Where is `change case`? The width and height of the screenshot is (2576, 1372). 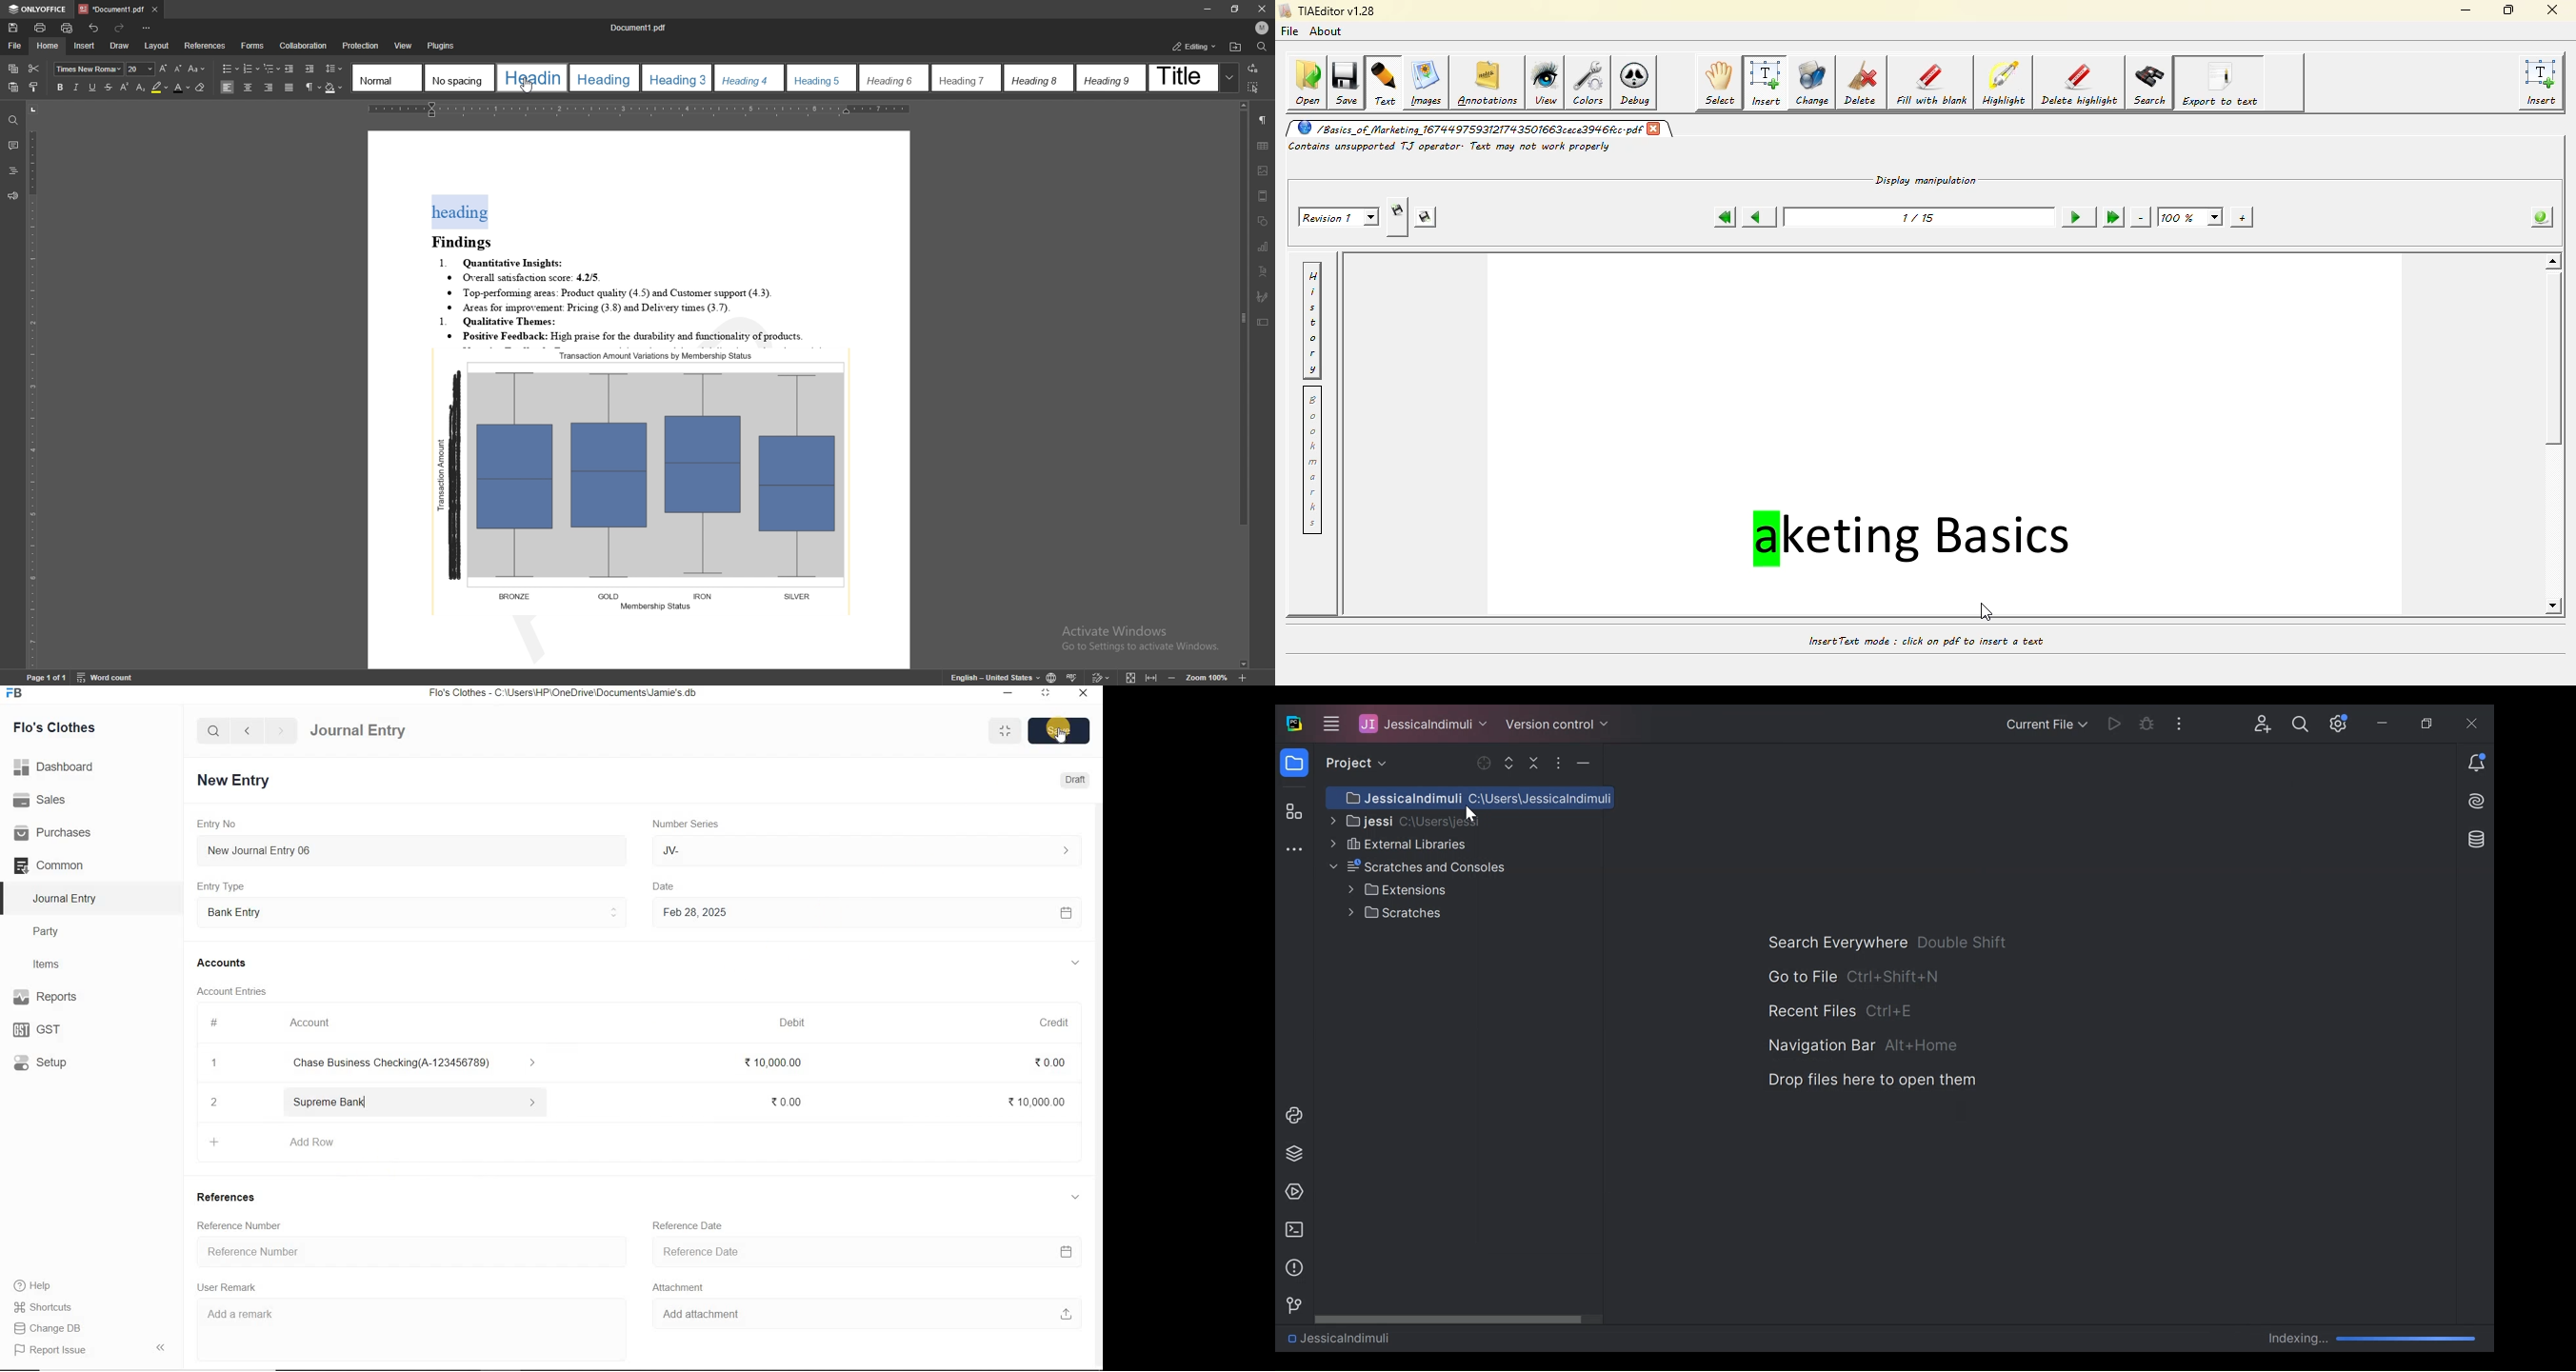
change case is located at coordinates (197, 69).